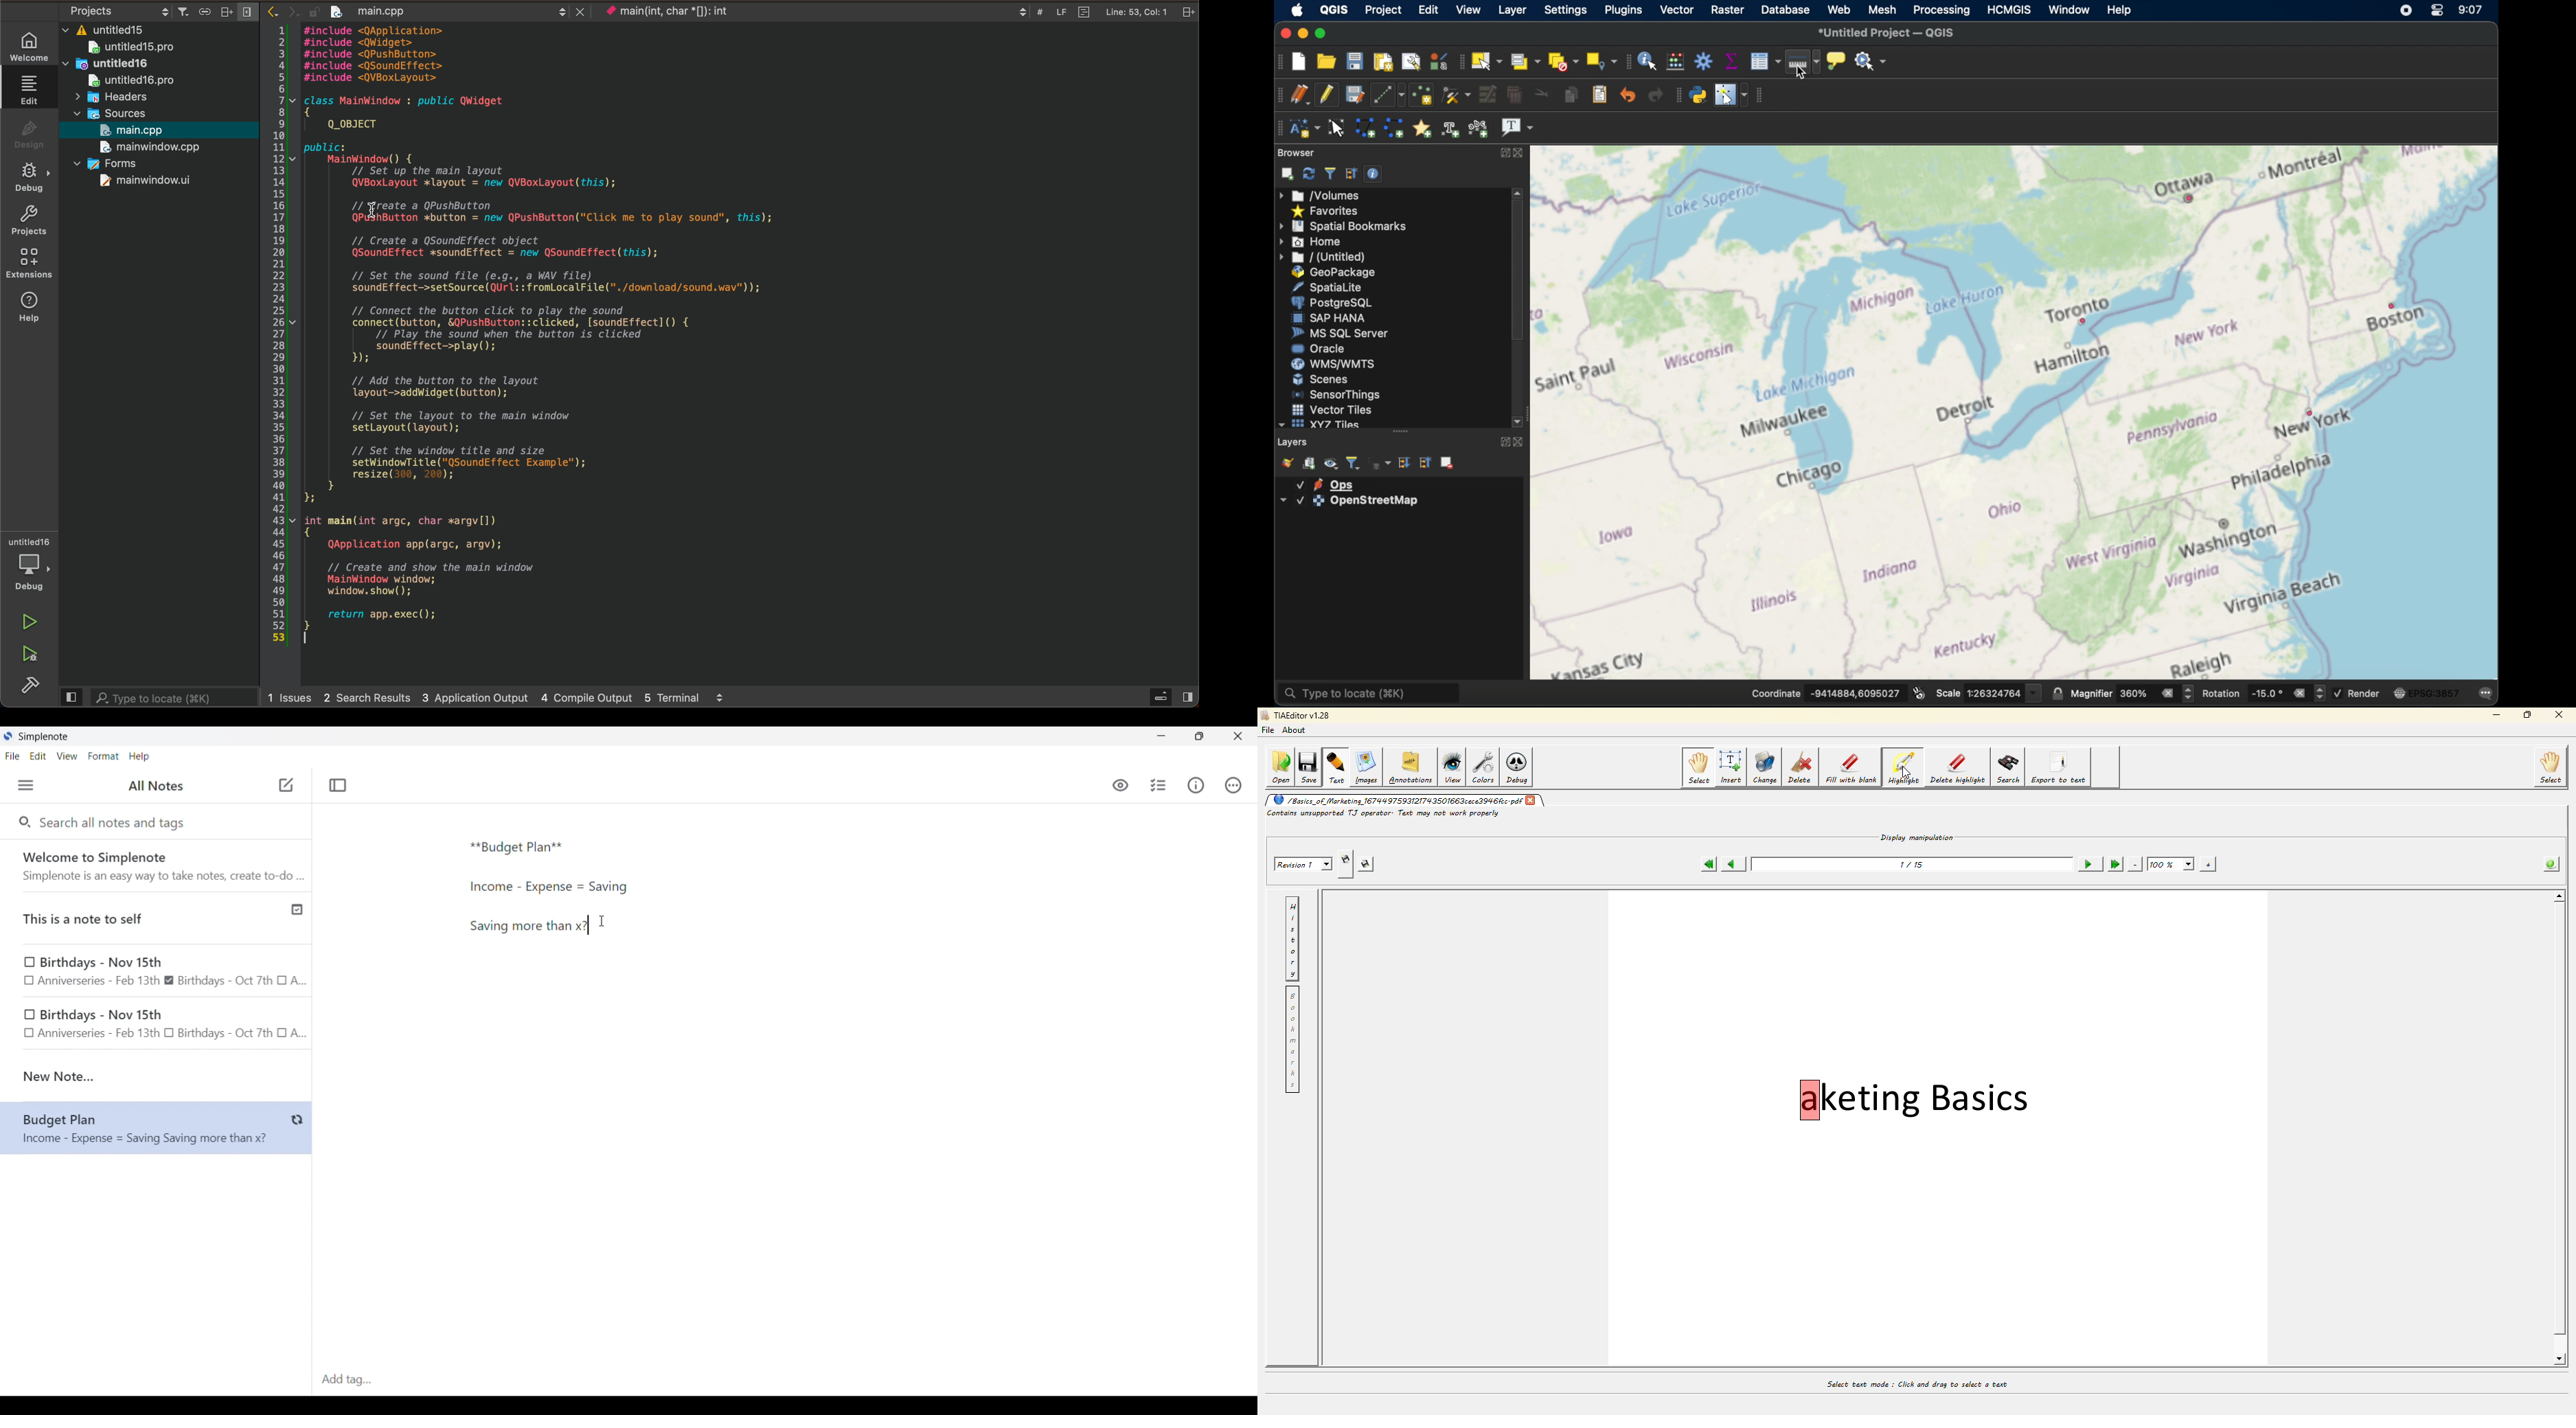  Describe the element at coordinates (1196, 785) in the screenshot. I see `Info` at that location.